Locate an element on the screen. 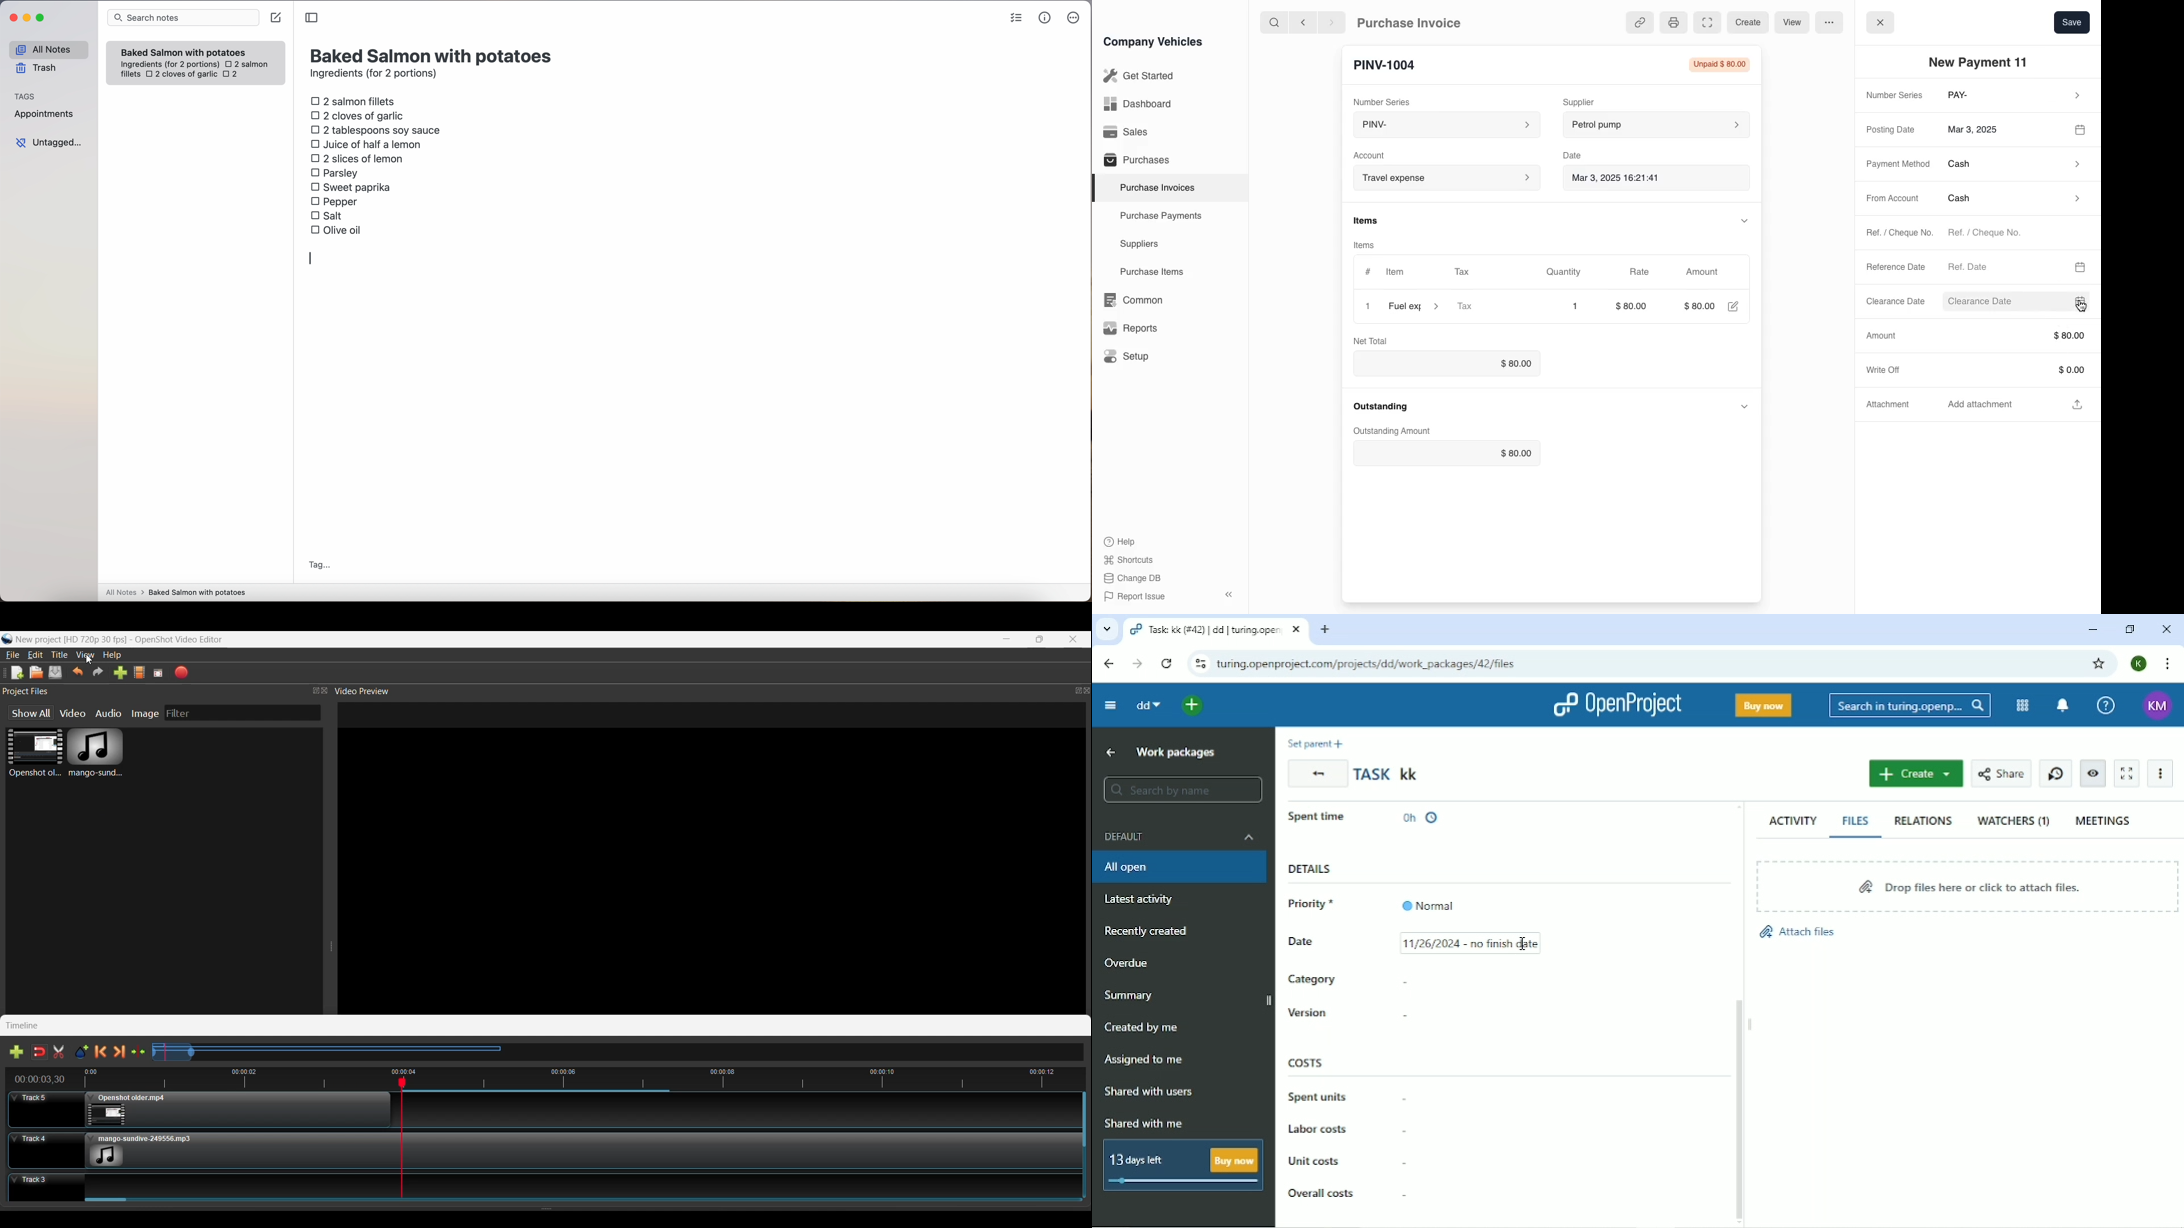  items is located at coordinates (1372, 243).